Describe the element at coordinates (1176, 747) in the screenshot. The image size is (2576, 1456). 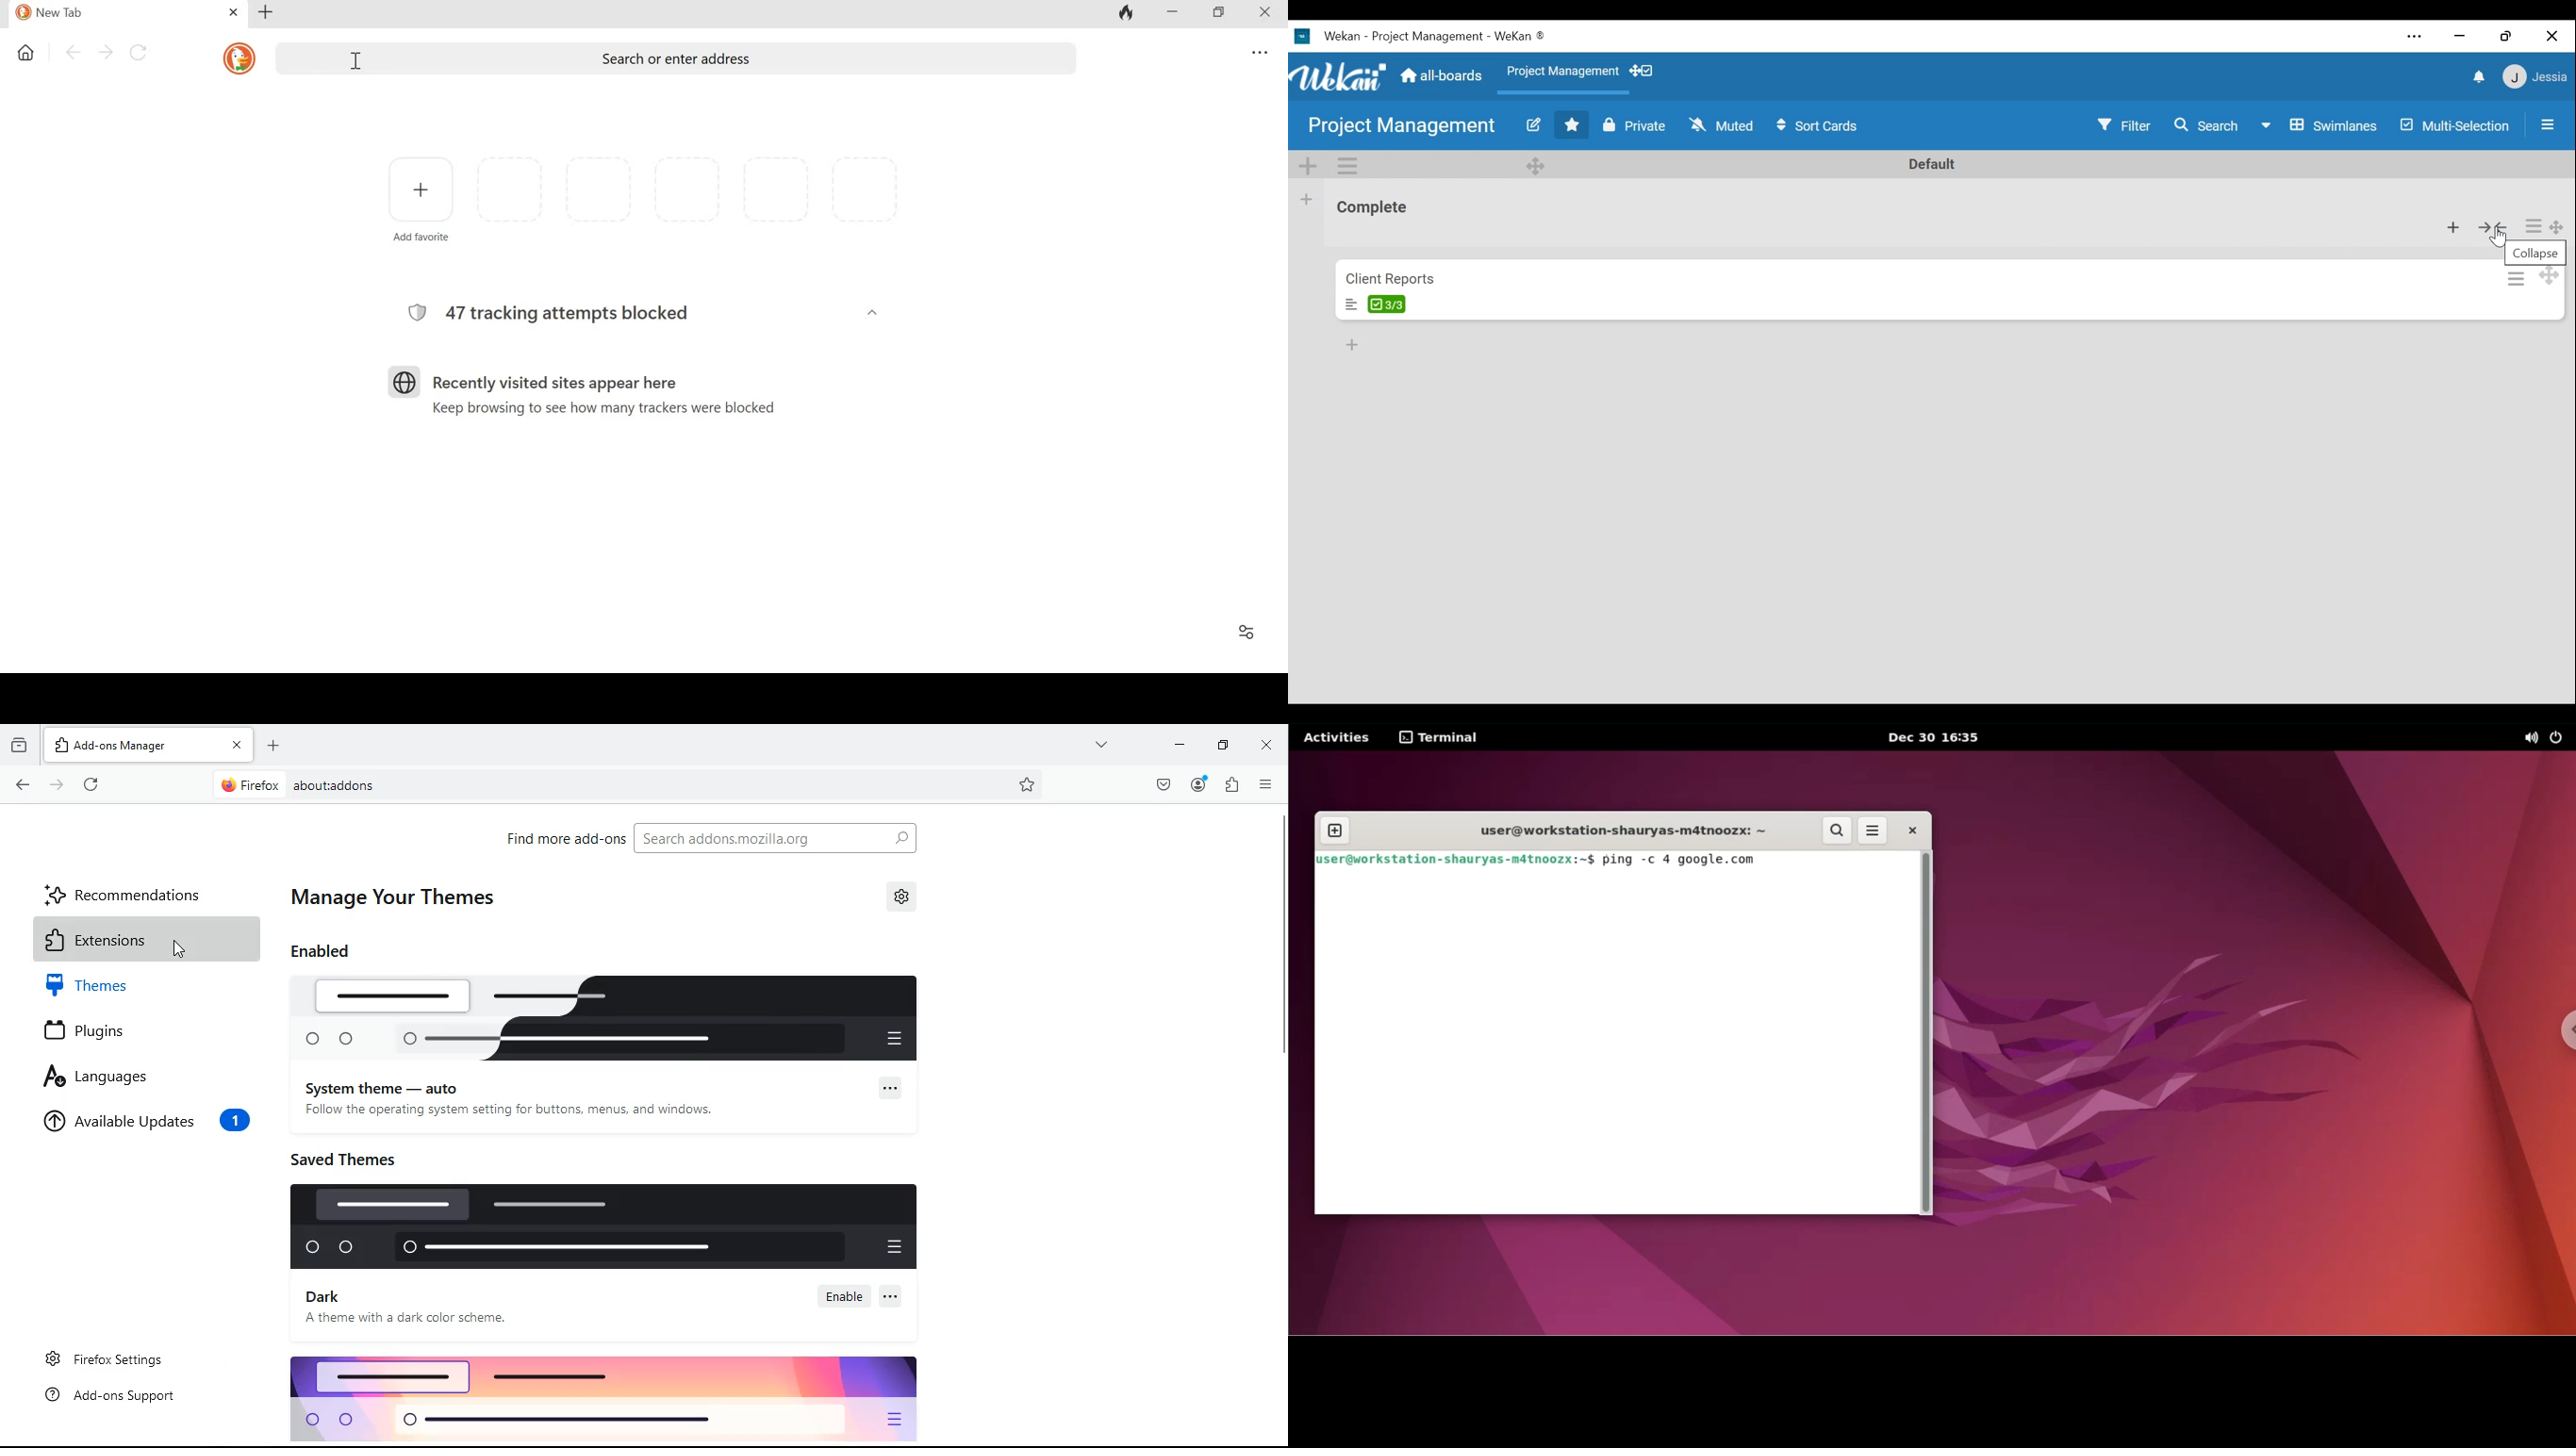
I see `minimize` at that location.